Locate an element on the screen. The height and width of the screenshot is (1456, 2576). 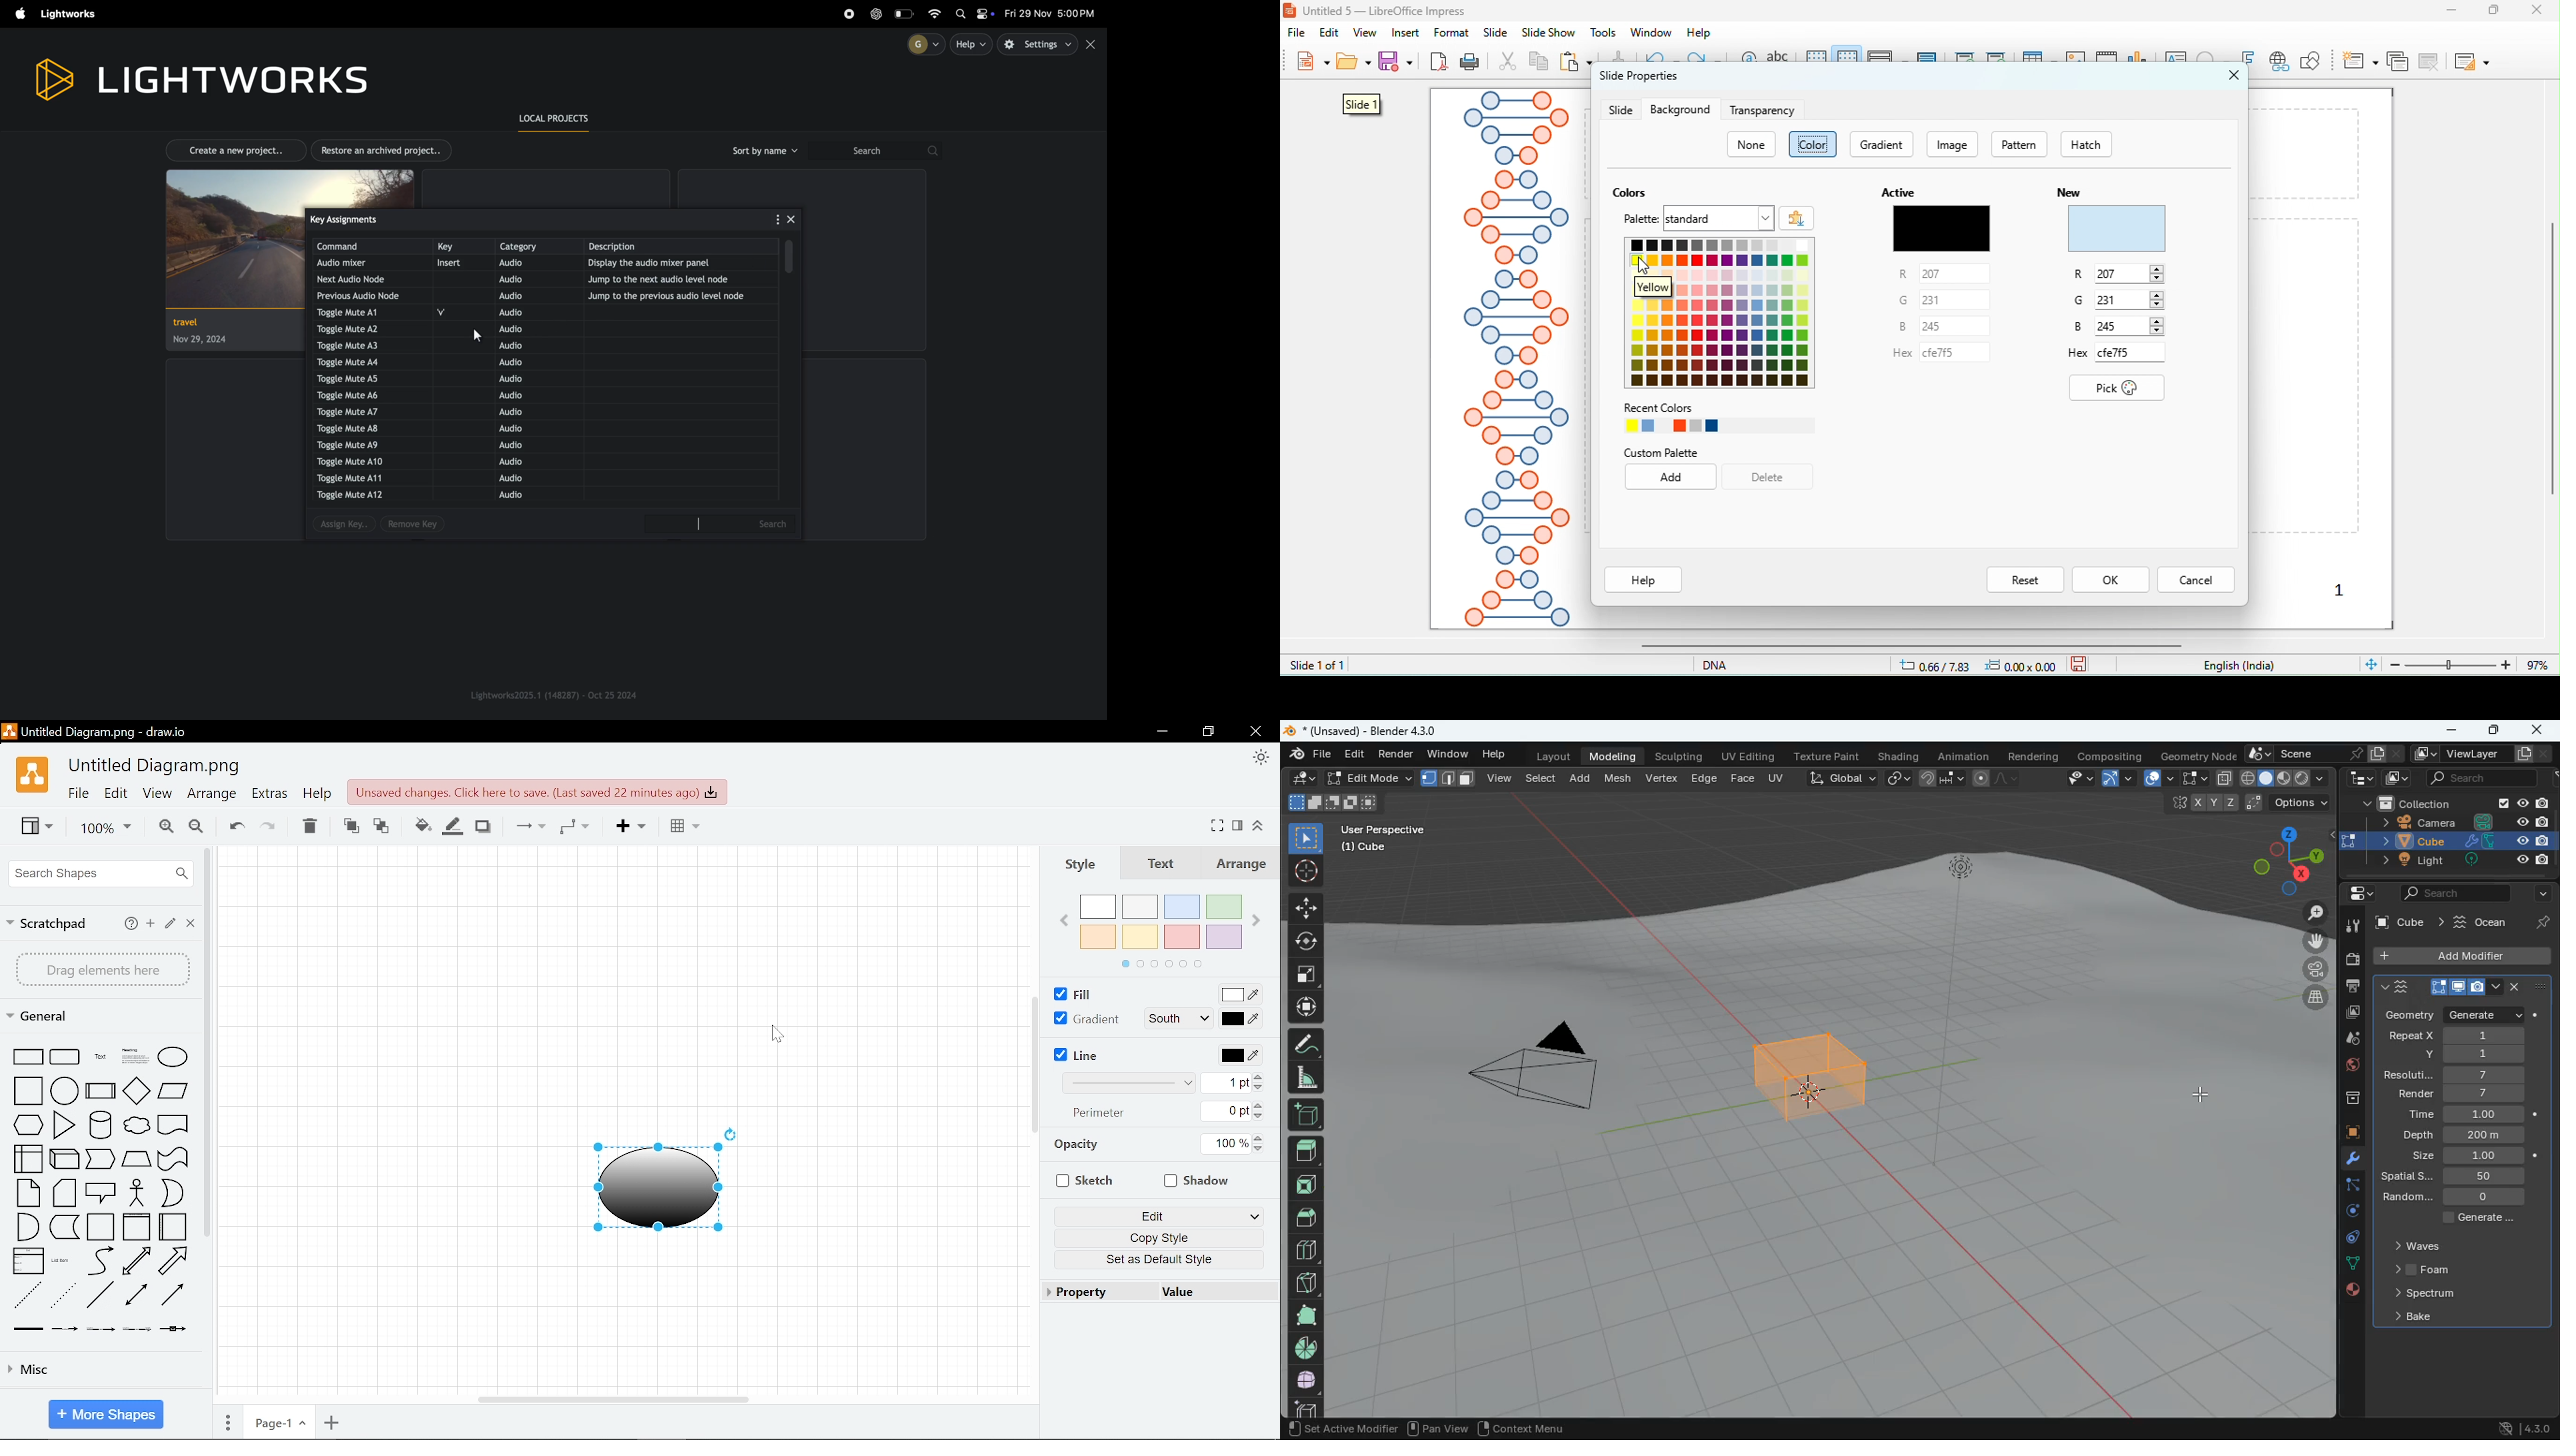
cursor position changed is located at coordinates (1983, 665).